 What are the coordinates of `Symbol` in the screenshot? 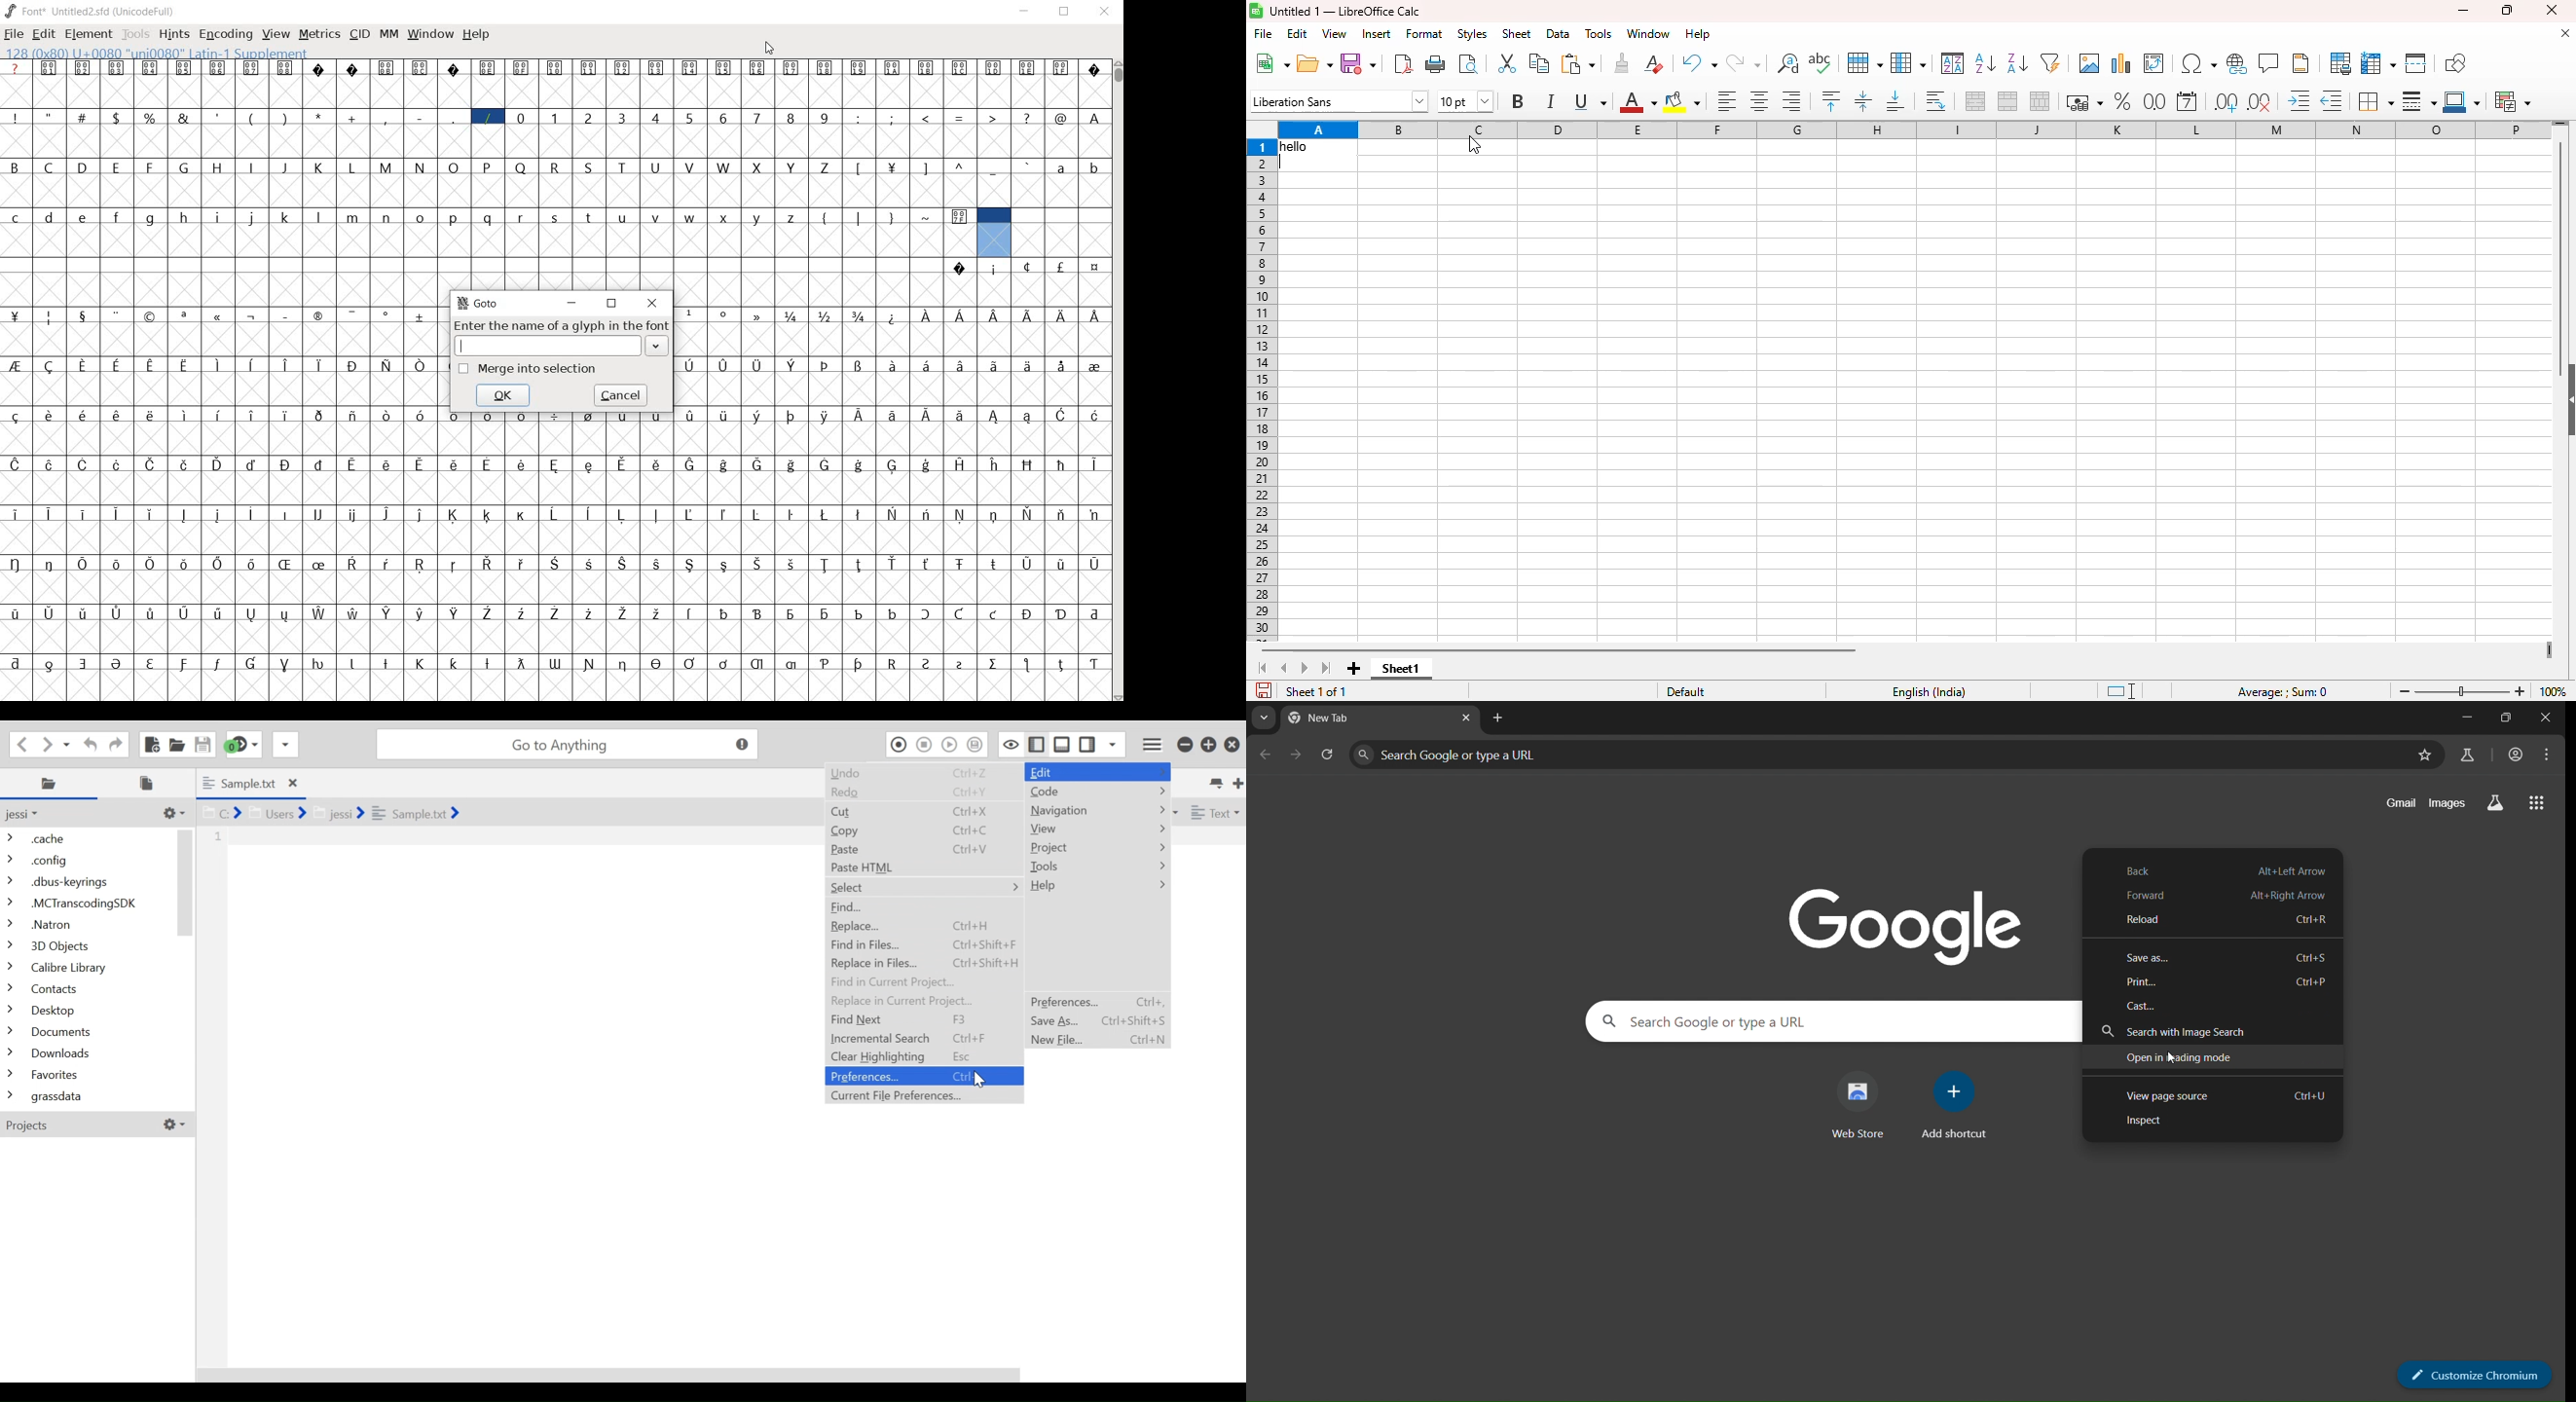 It's located at (894, 366).